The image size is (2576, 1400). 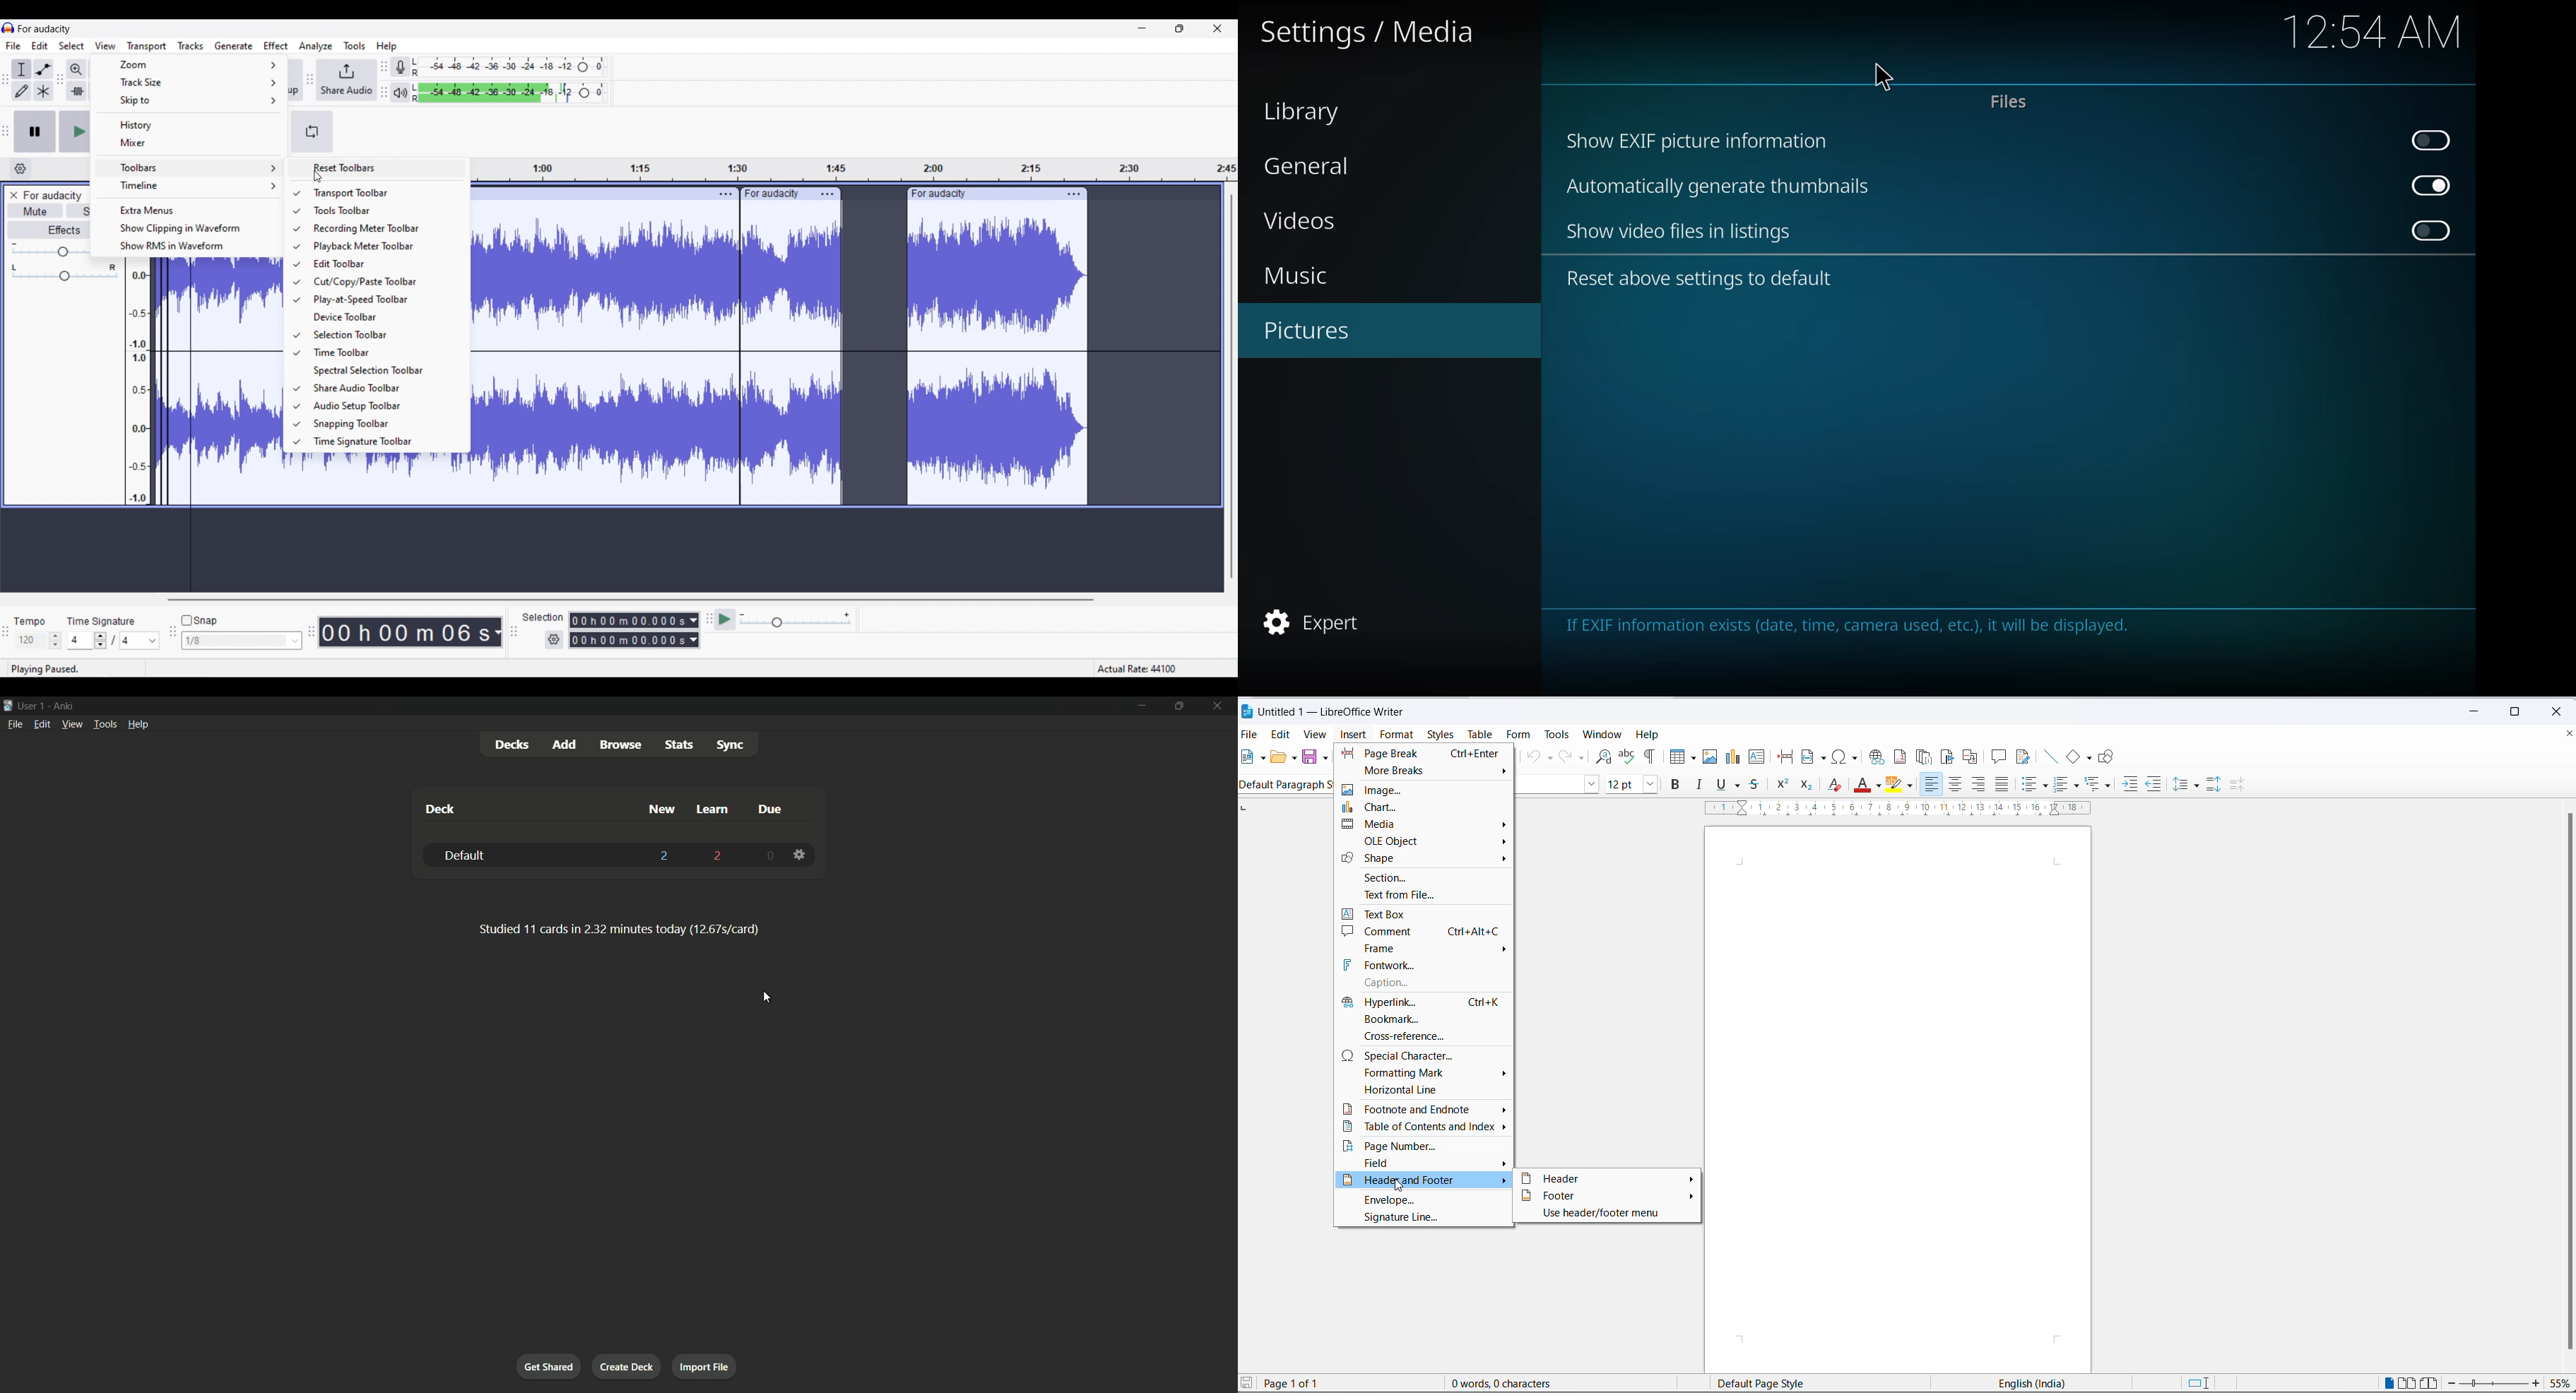 I want to click on Minimize, so click(x=1142, y=28).